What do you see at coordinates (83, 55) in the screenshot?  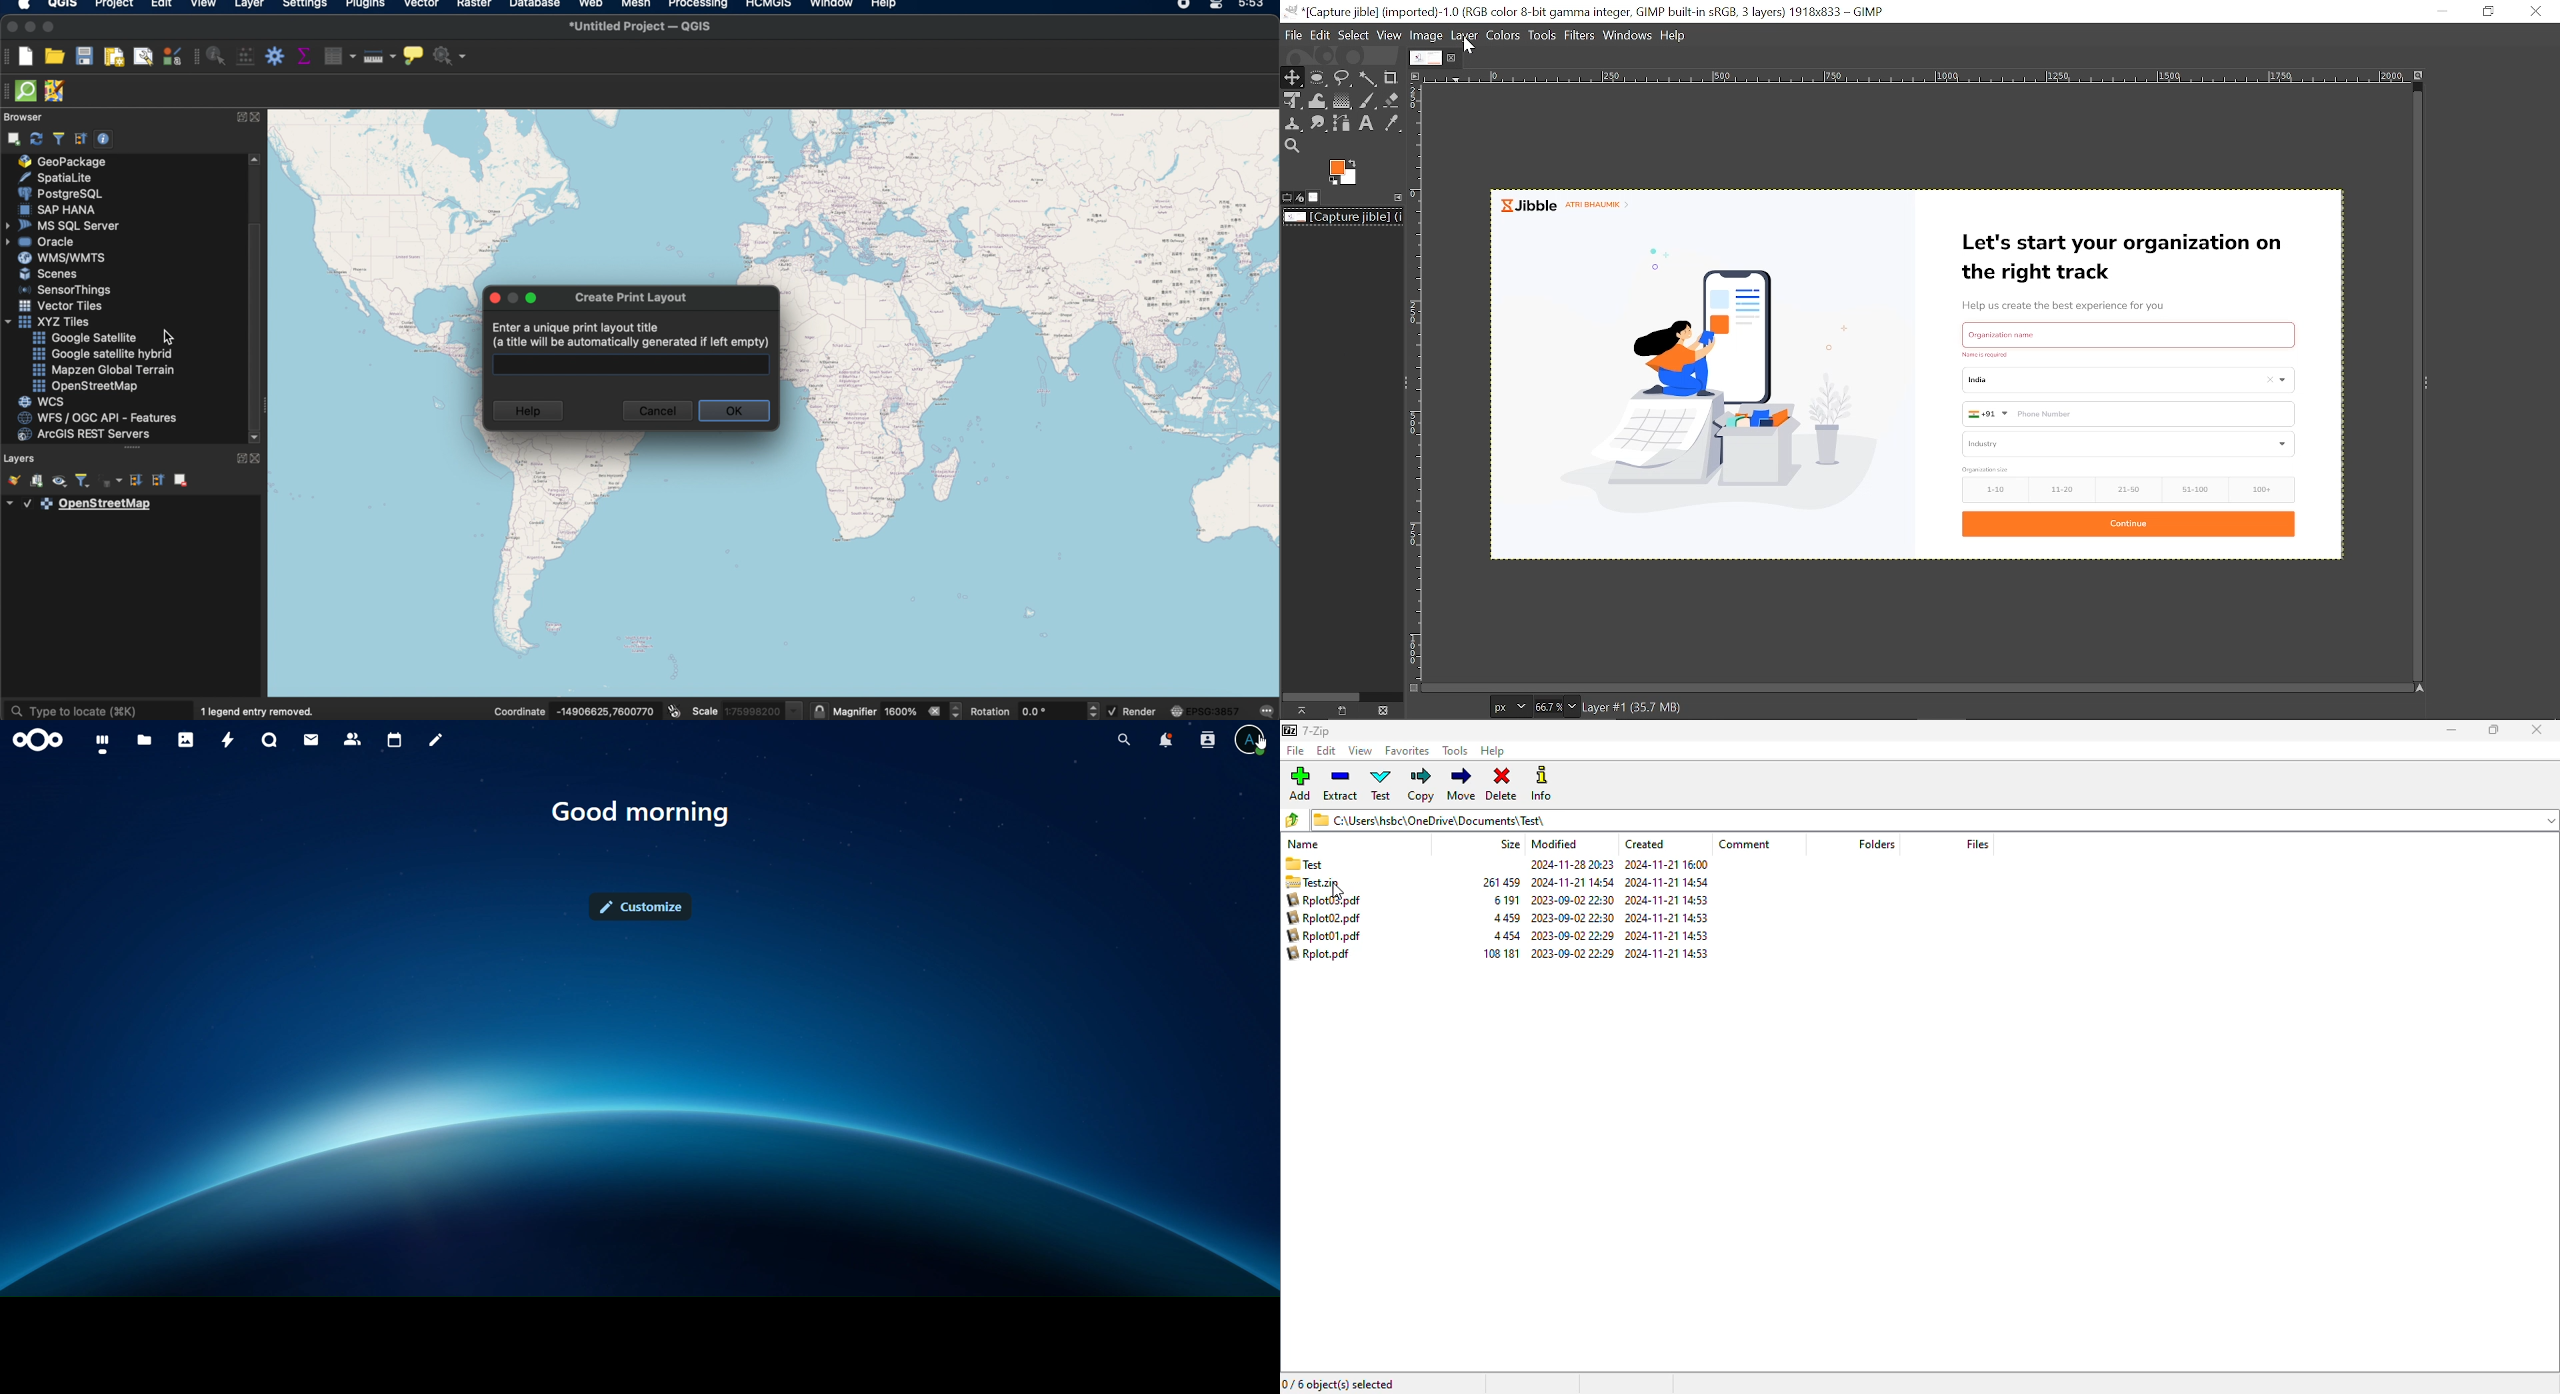 I see `save project` at bounding box center [83, 55].